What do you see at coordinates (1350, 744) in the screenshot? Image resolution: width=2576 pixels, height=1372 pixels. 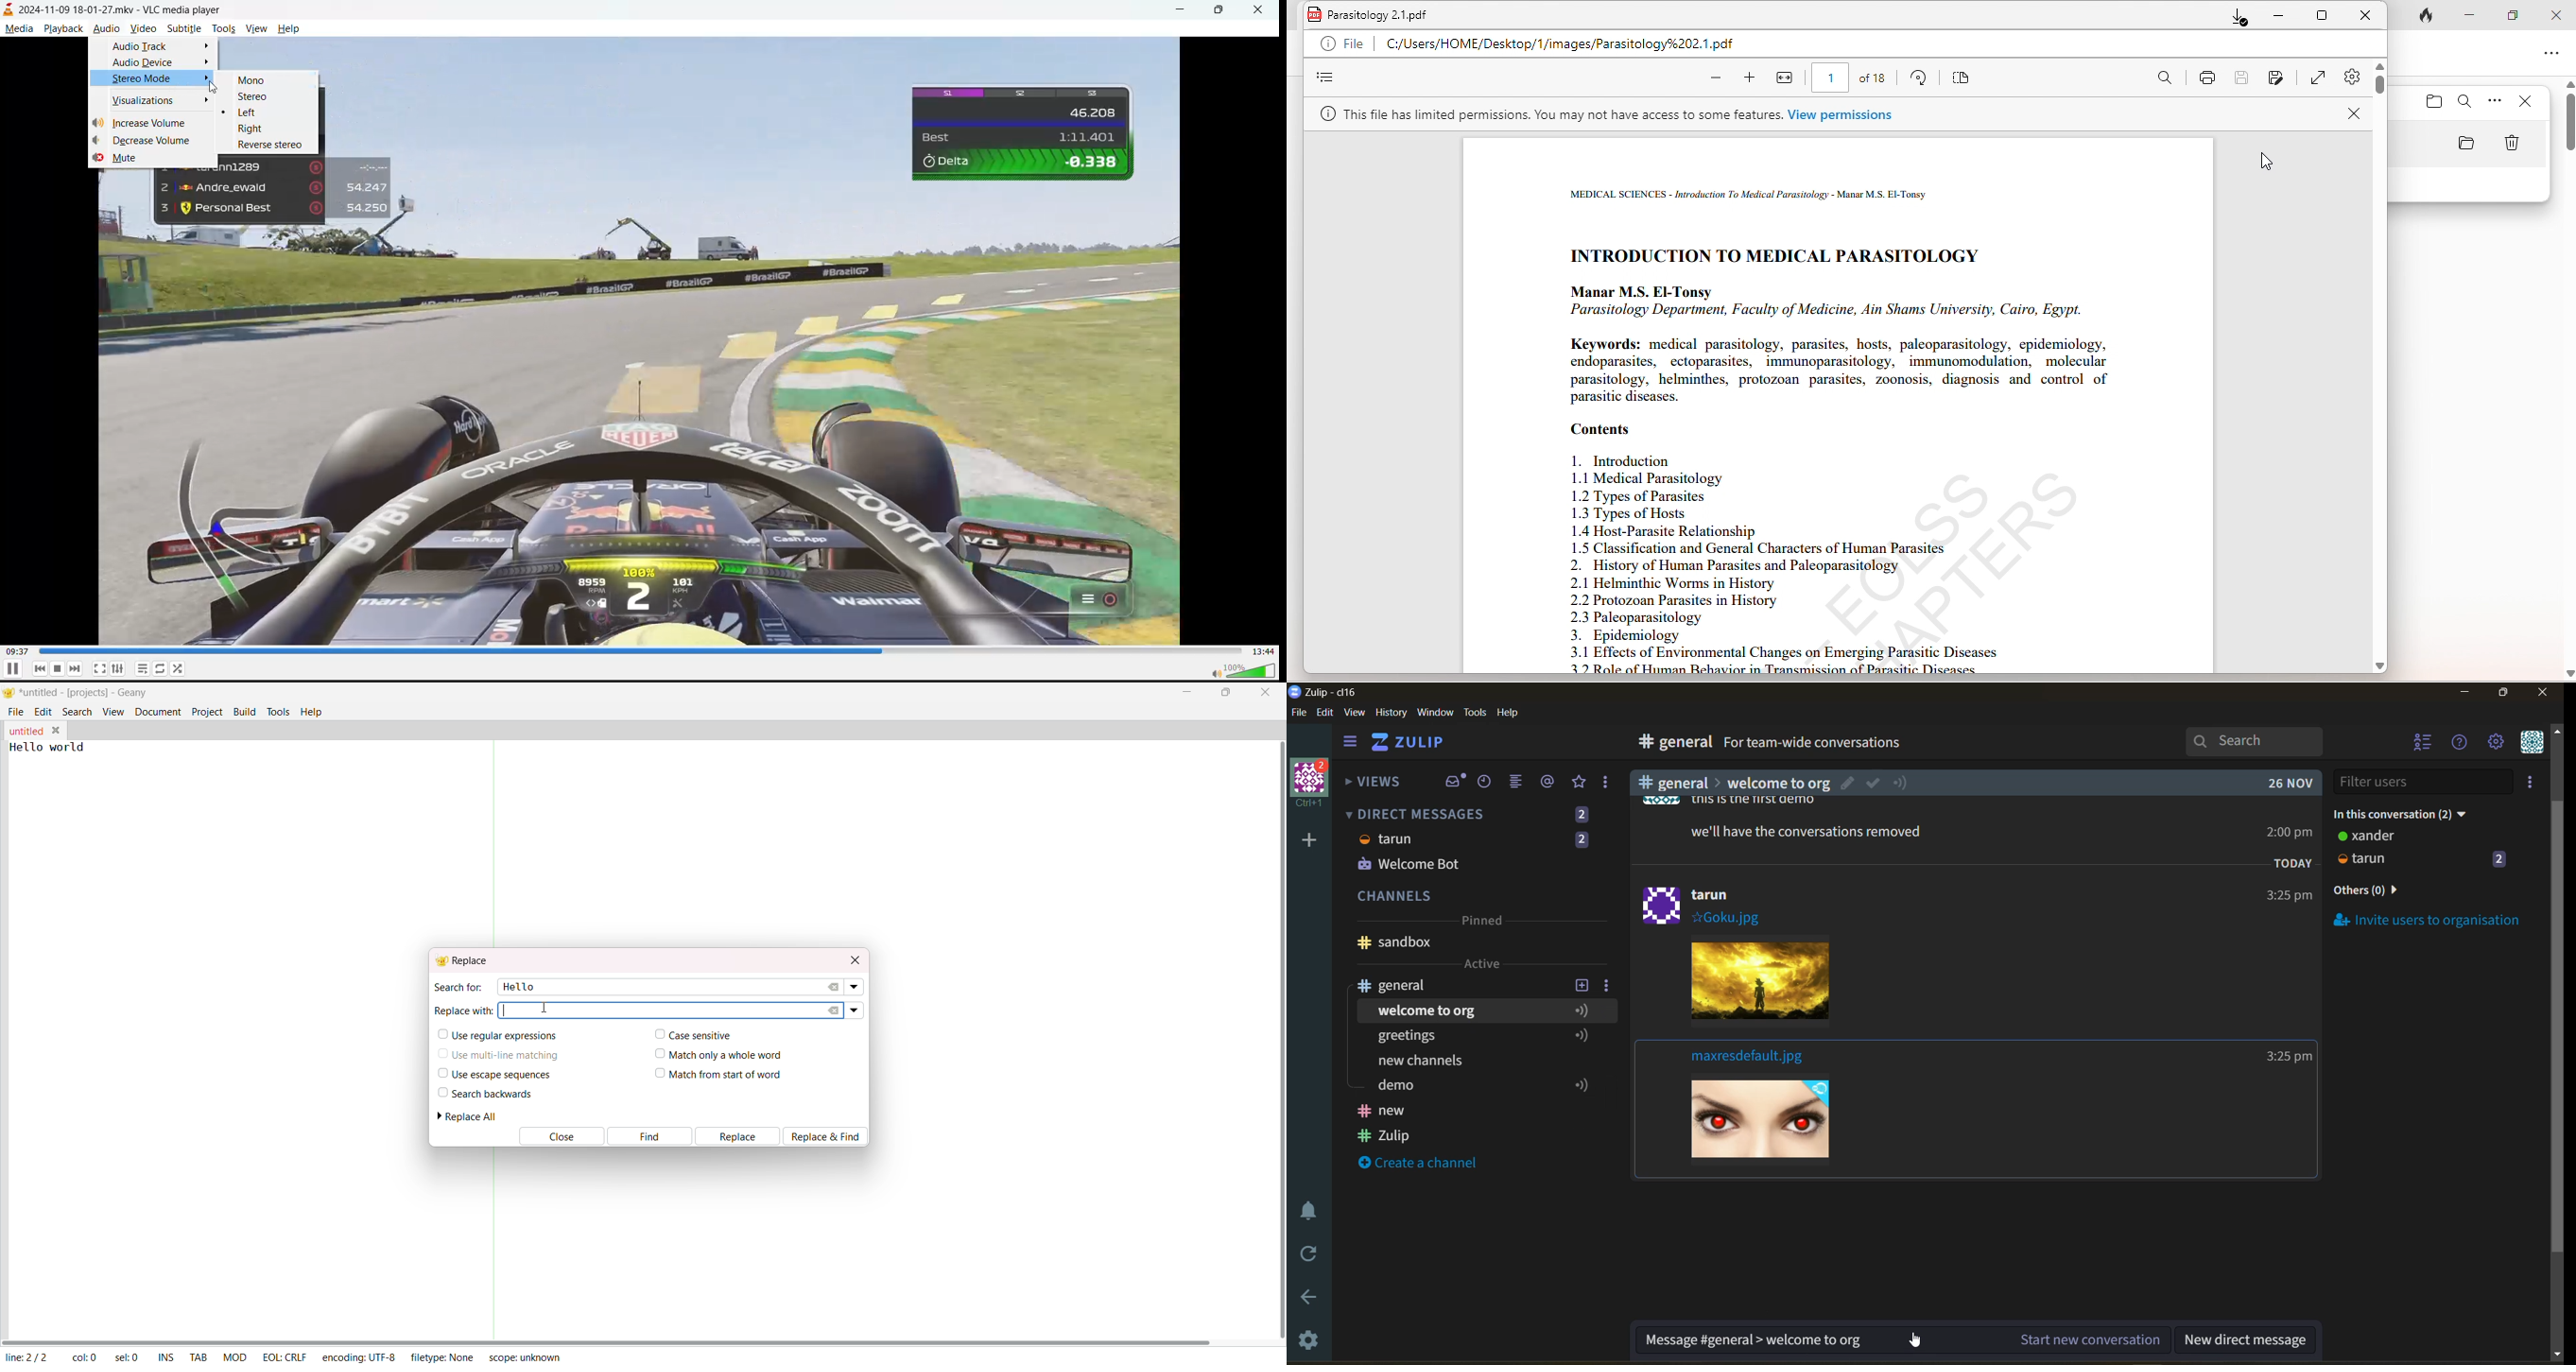 I see `hide side bar` at bounding box center [1350, 744].